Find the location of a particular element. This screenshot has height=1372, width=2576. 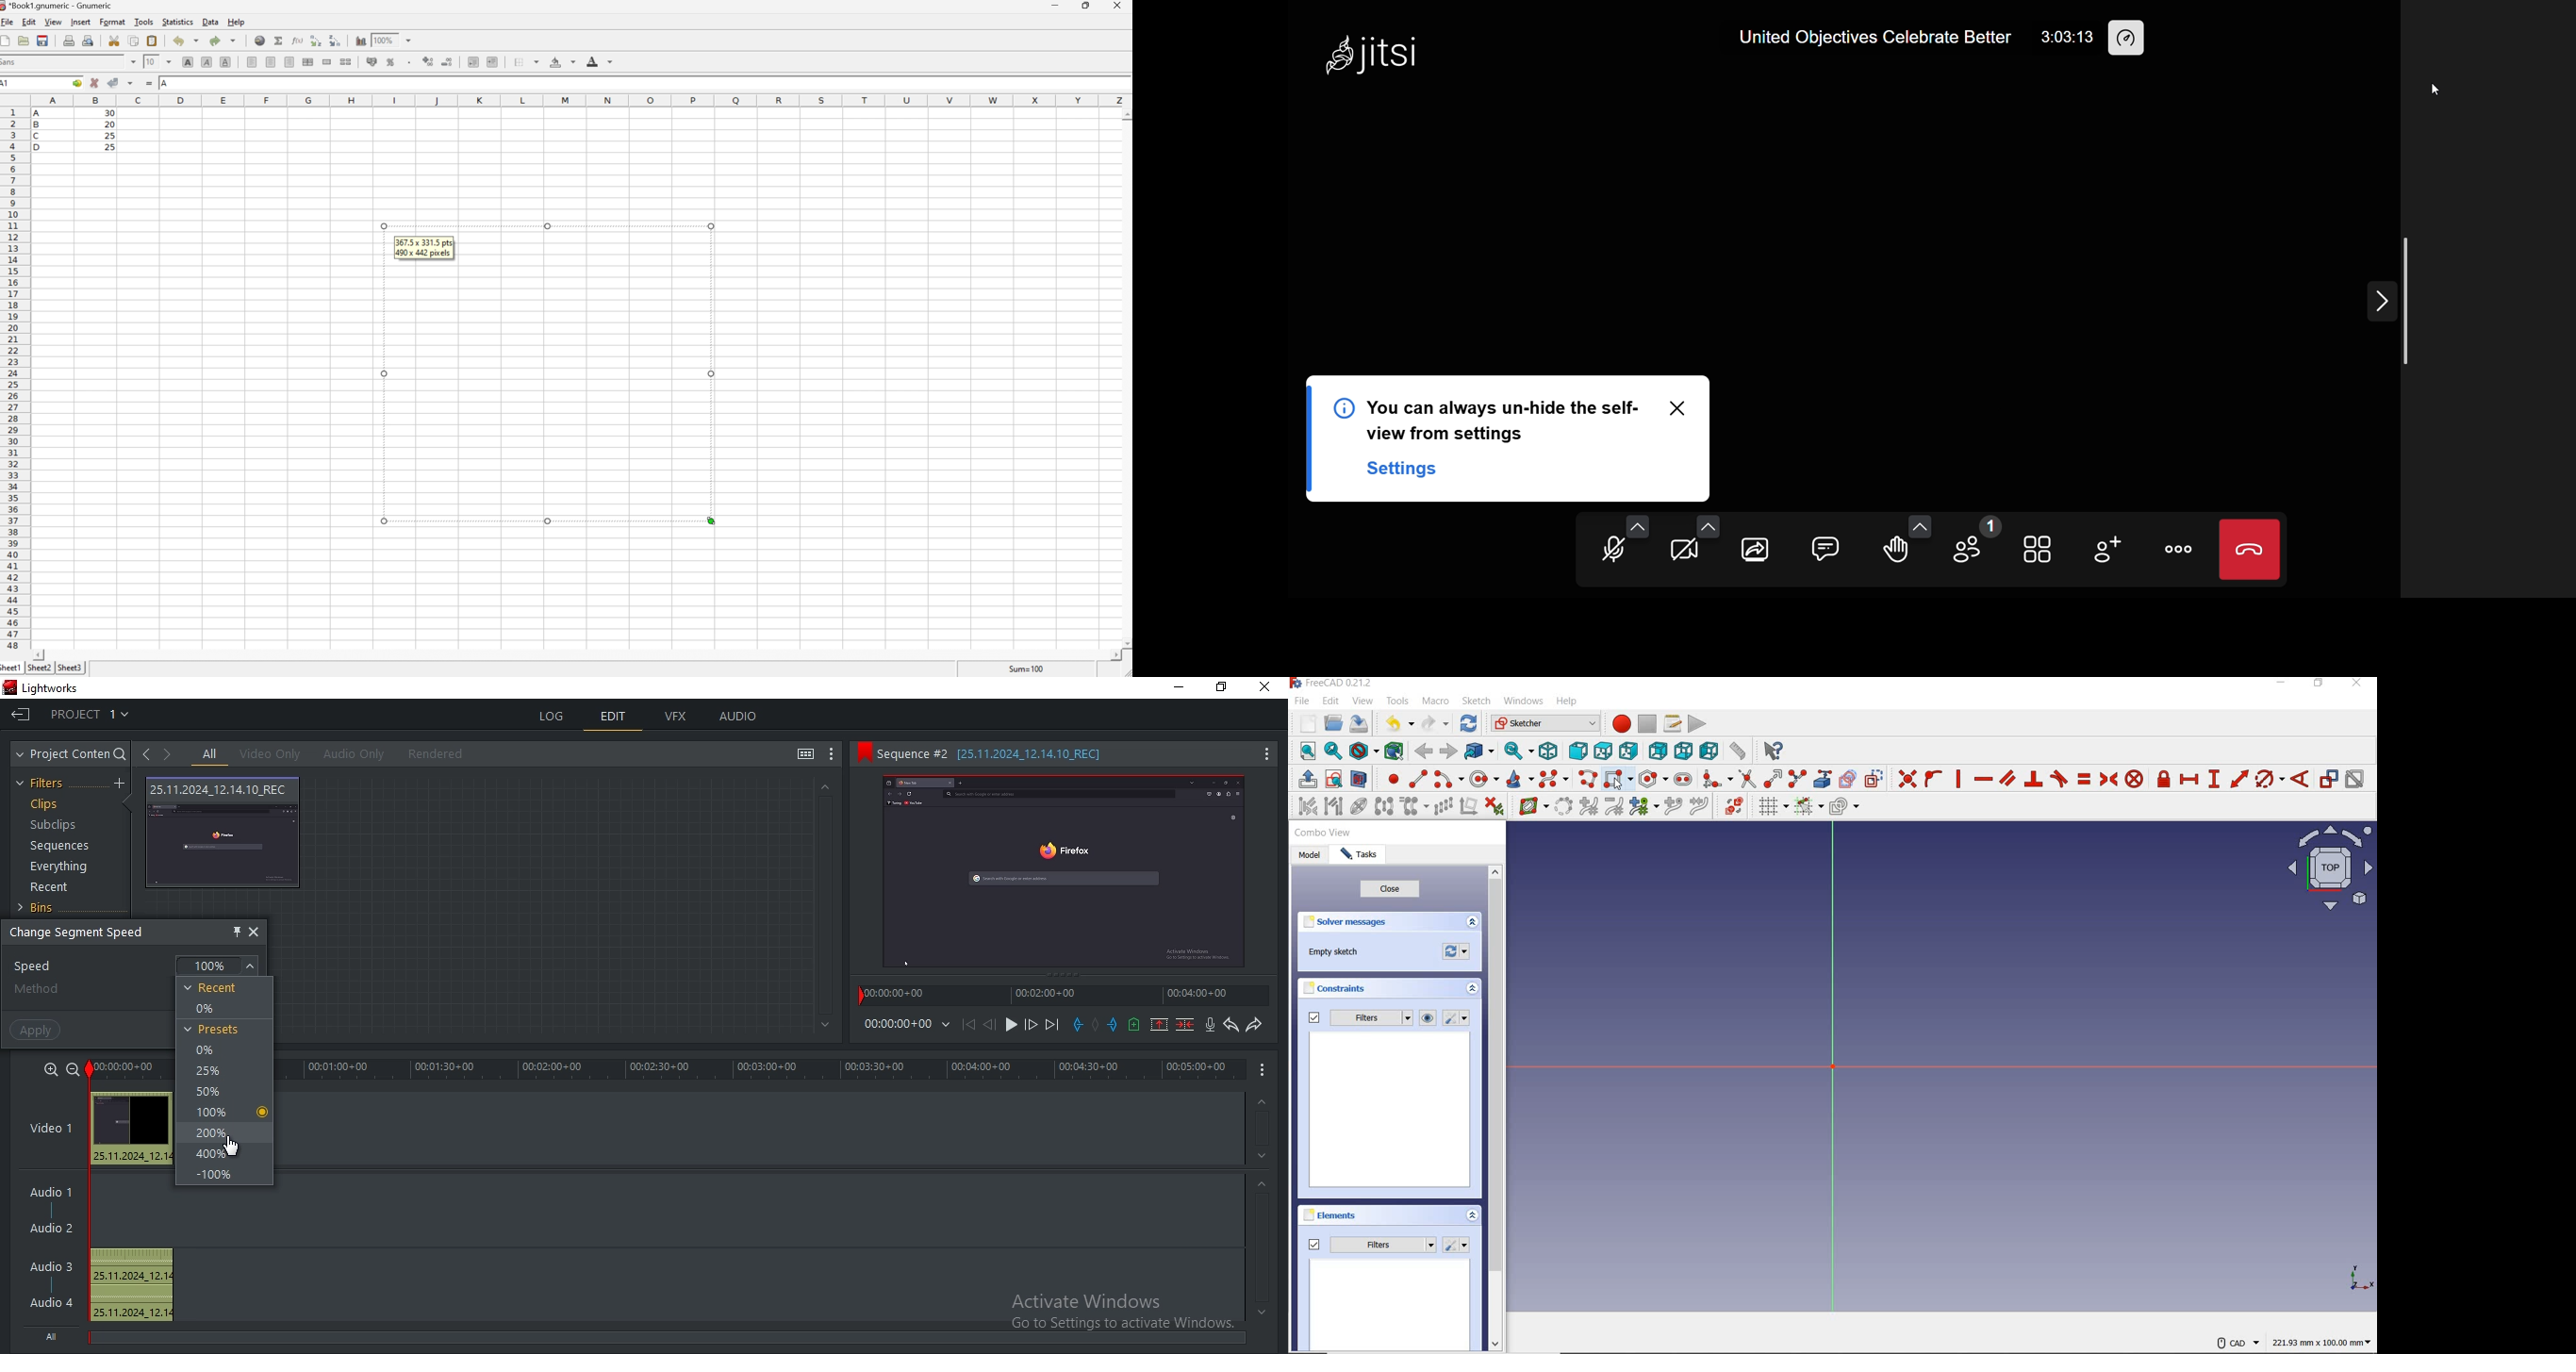

Merge horizontally across the selection is located at coordinates (308, 61).